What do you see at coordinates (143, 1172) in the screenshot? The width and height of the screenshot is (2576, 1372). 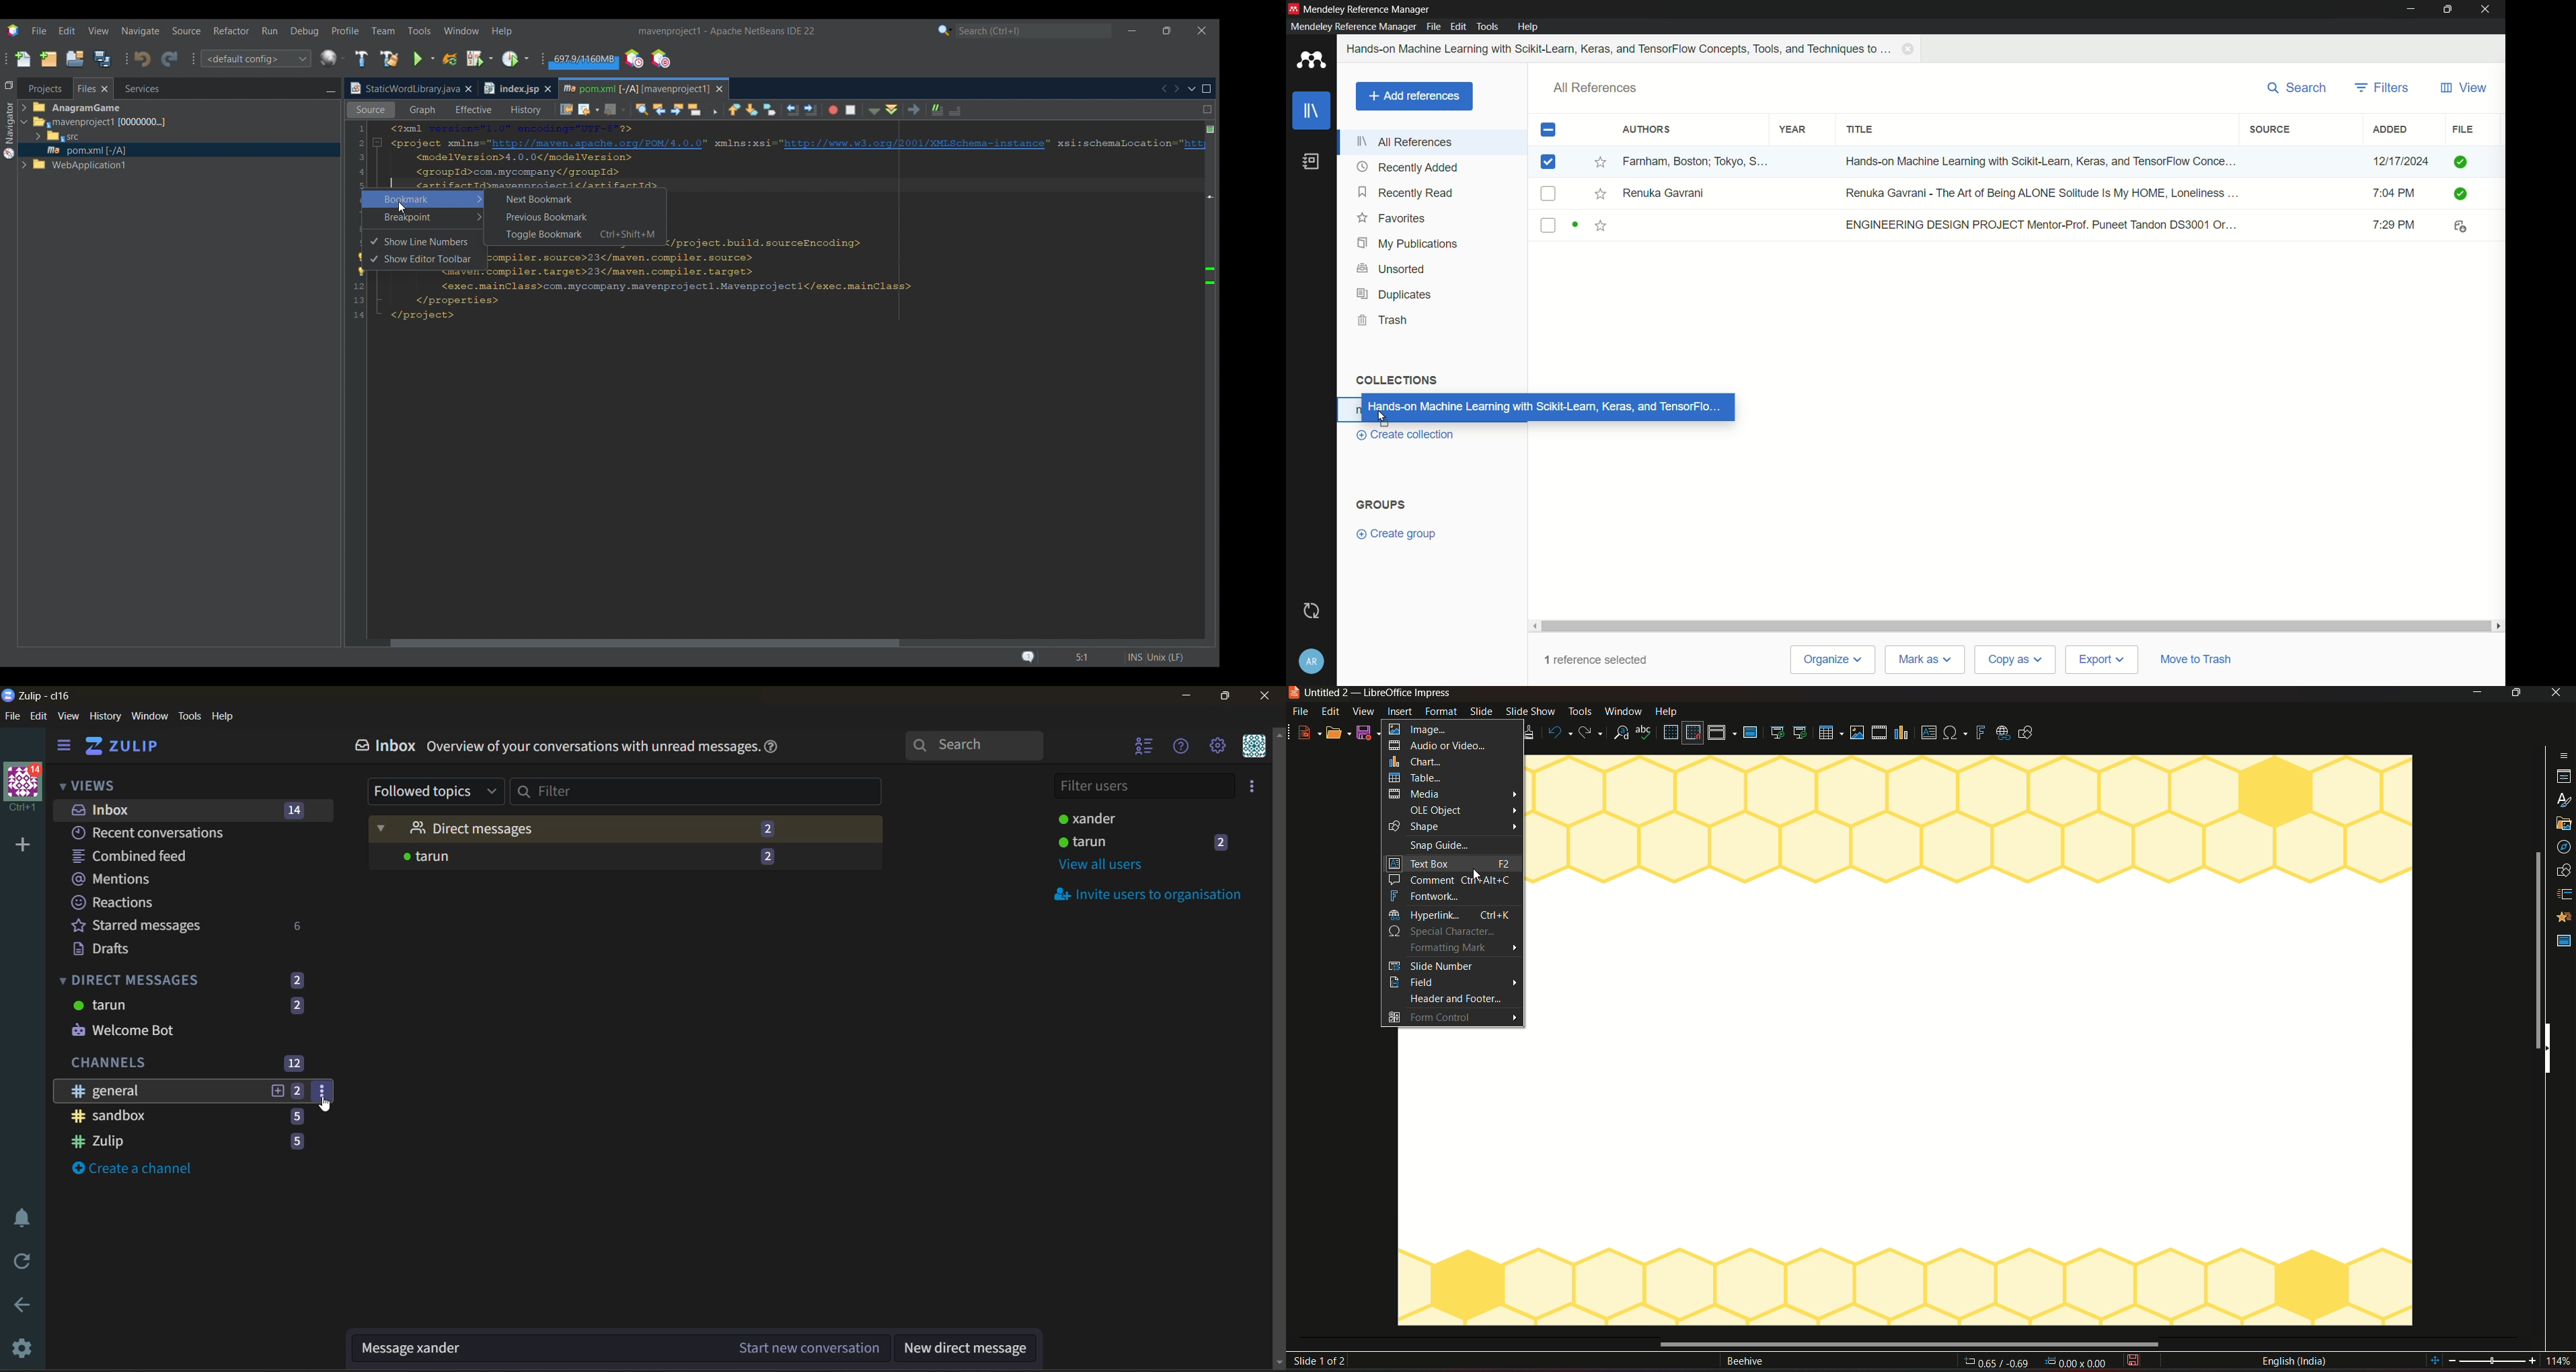 I see `create a channel` at bounding box center [143, 1172].